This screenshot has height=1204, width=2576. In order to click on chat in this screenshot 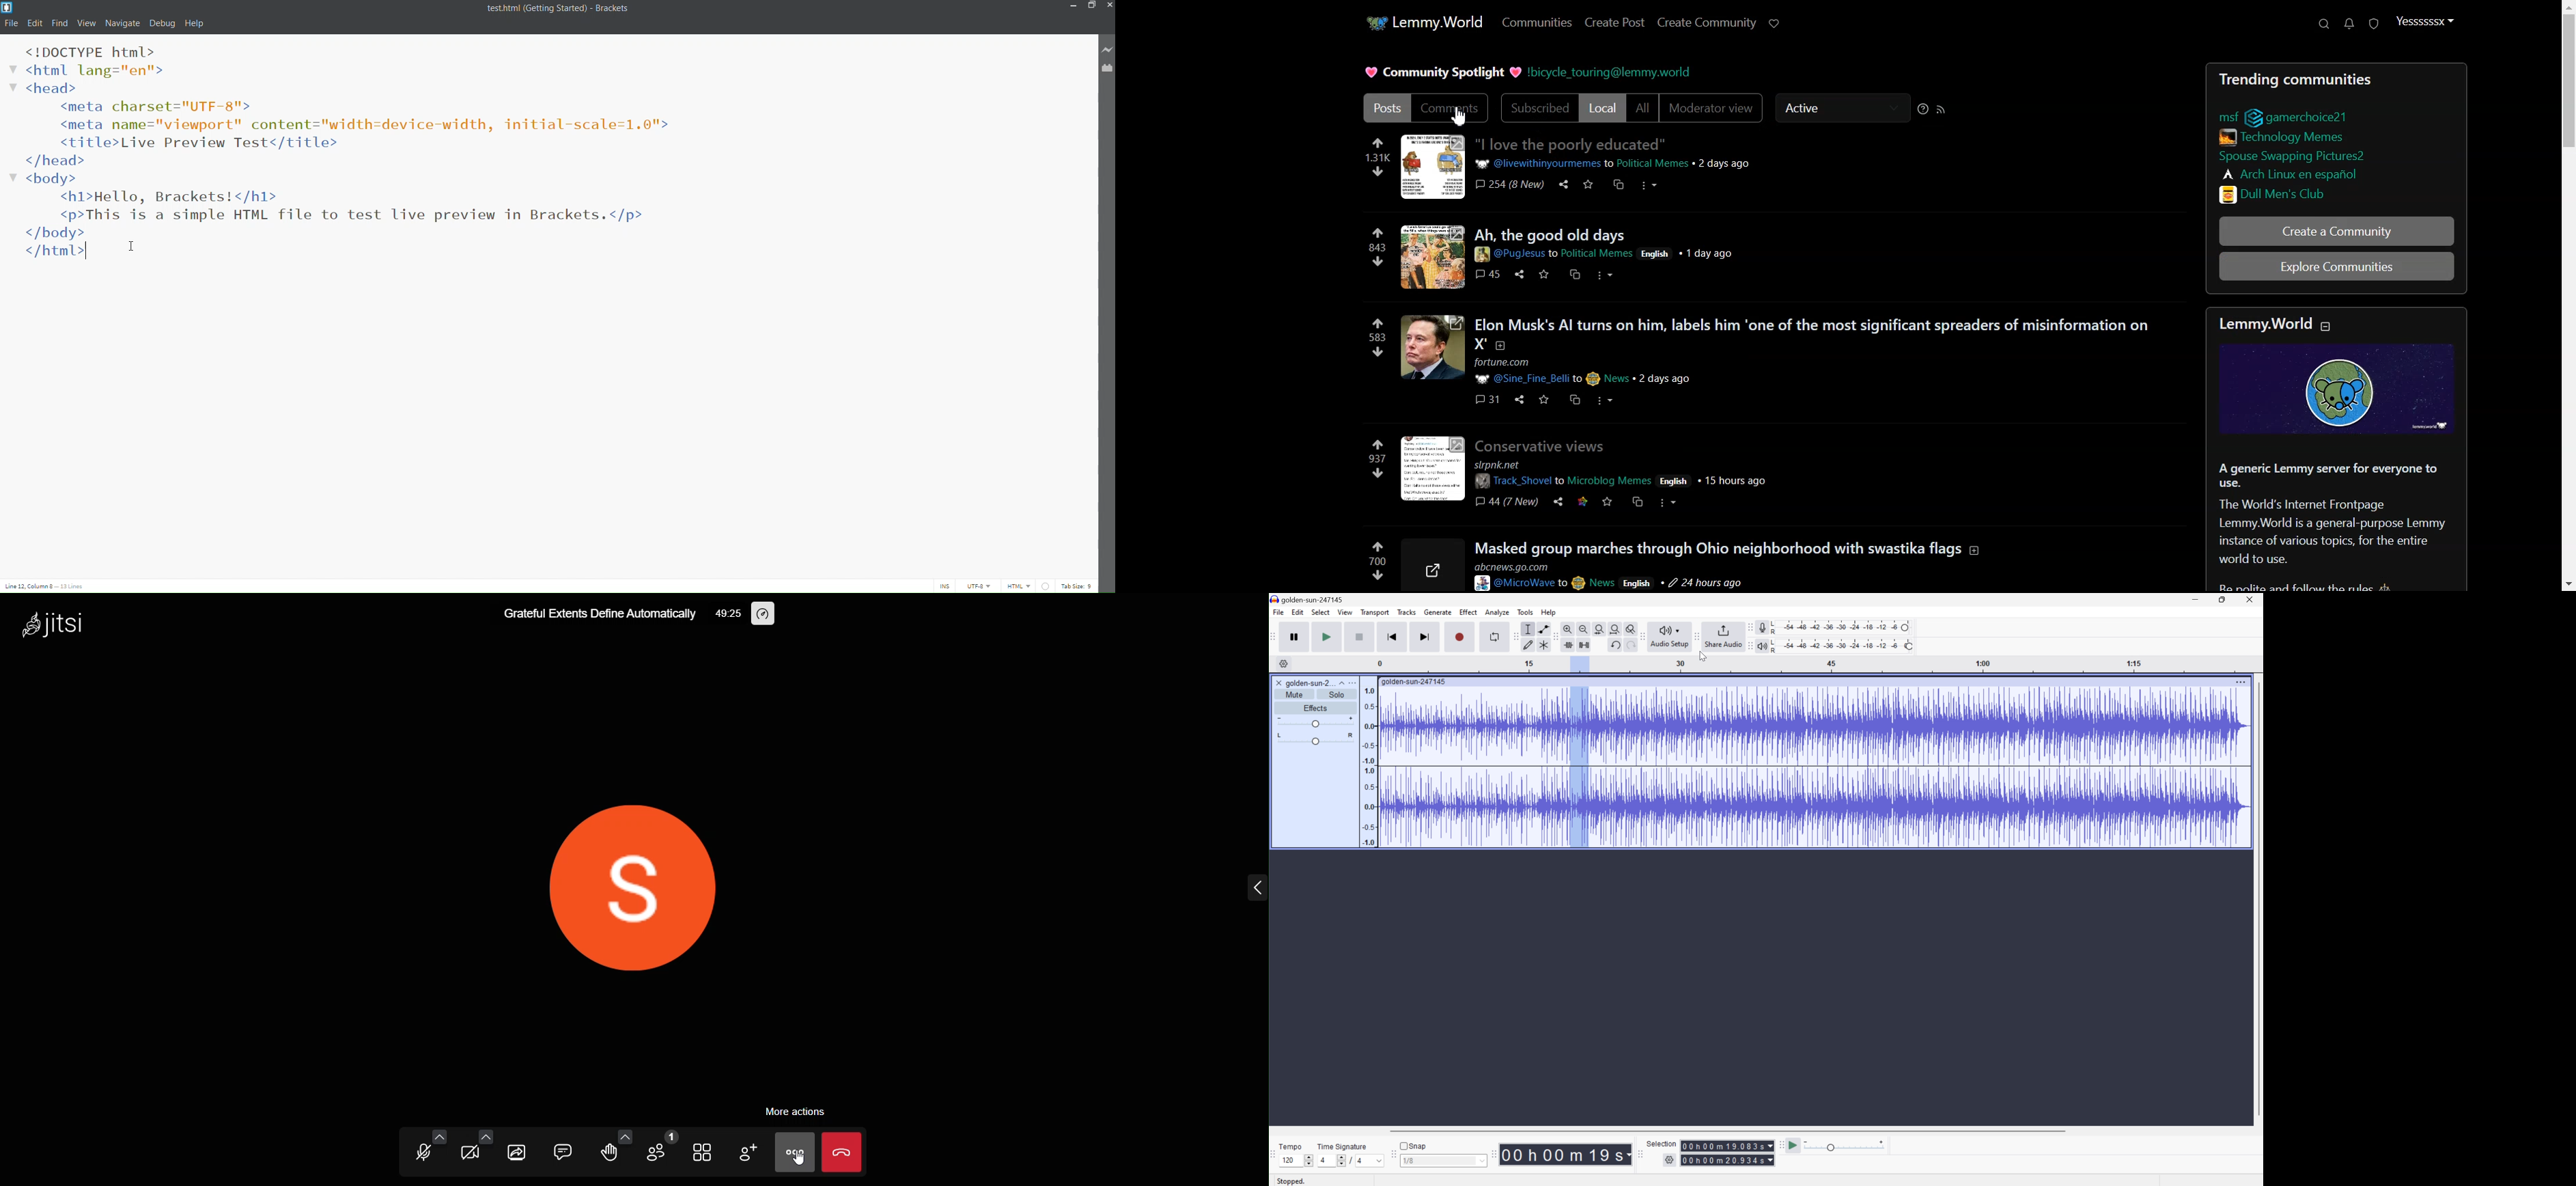, I will do `click(565, 1150)`.